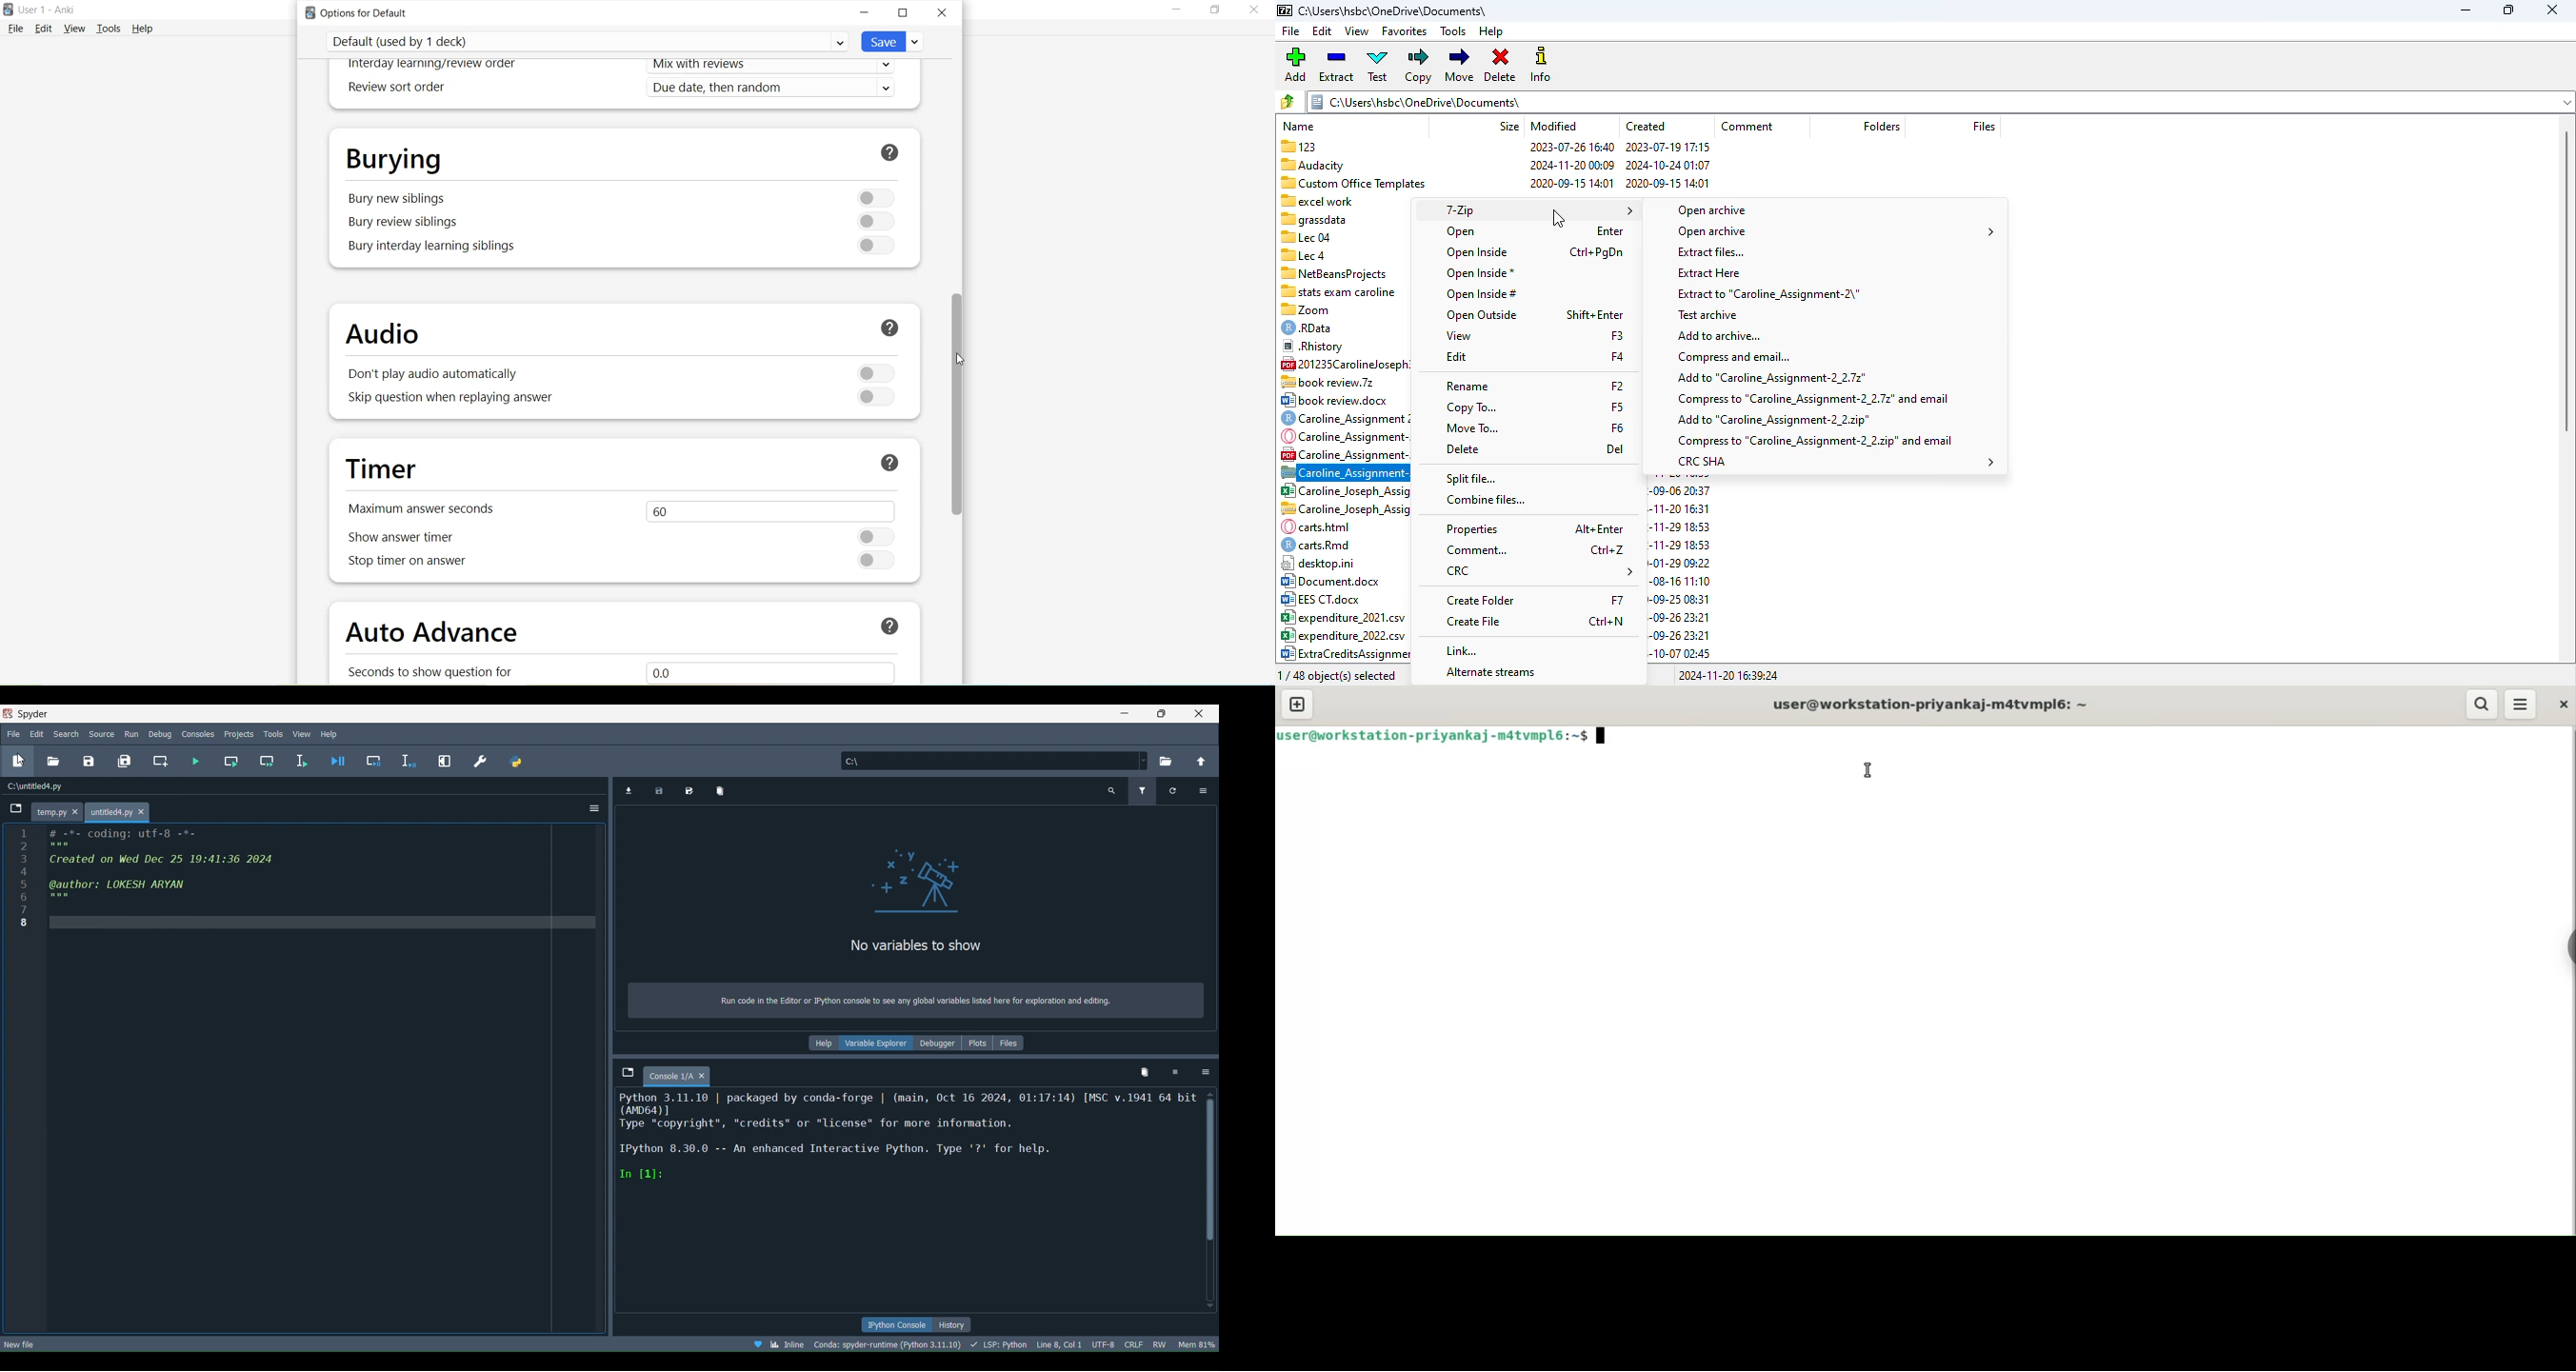 The image size is (2576, 1372). Describe the element at coordinates (2466, 10) in the screenshot. I see `minimize` at that location.